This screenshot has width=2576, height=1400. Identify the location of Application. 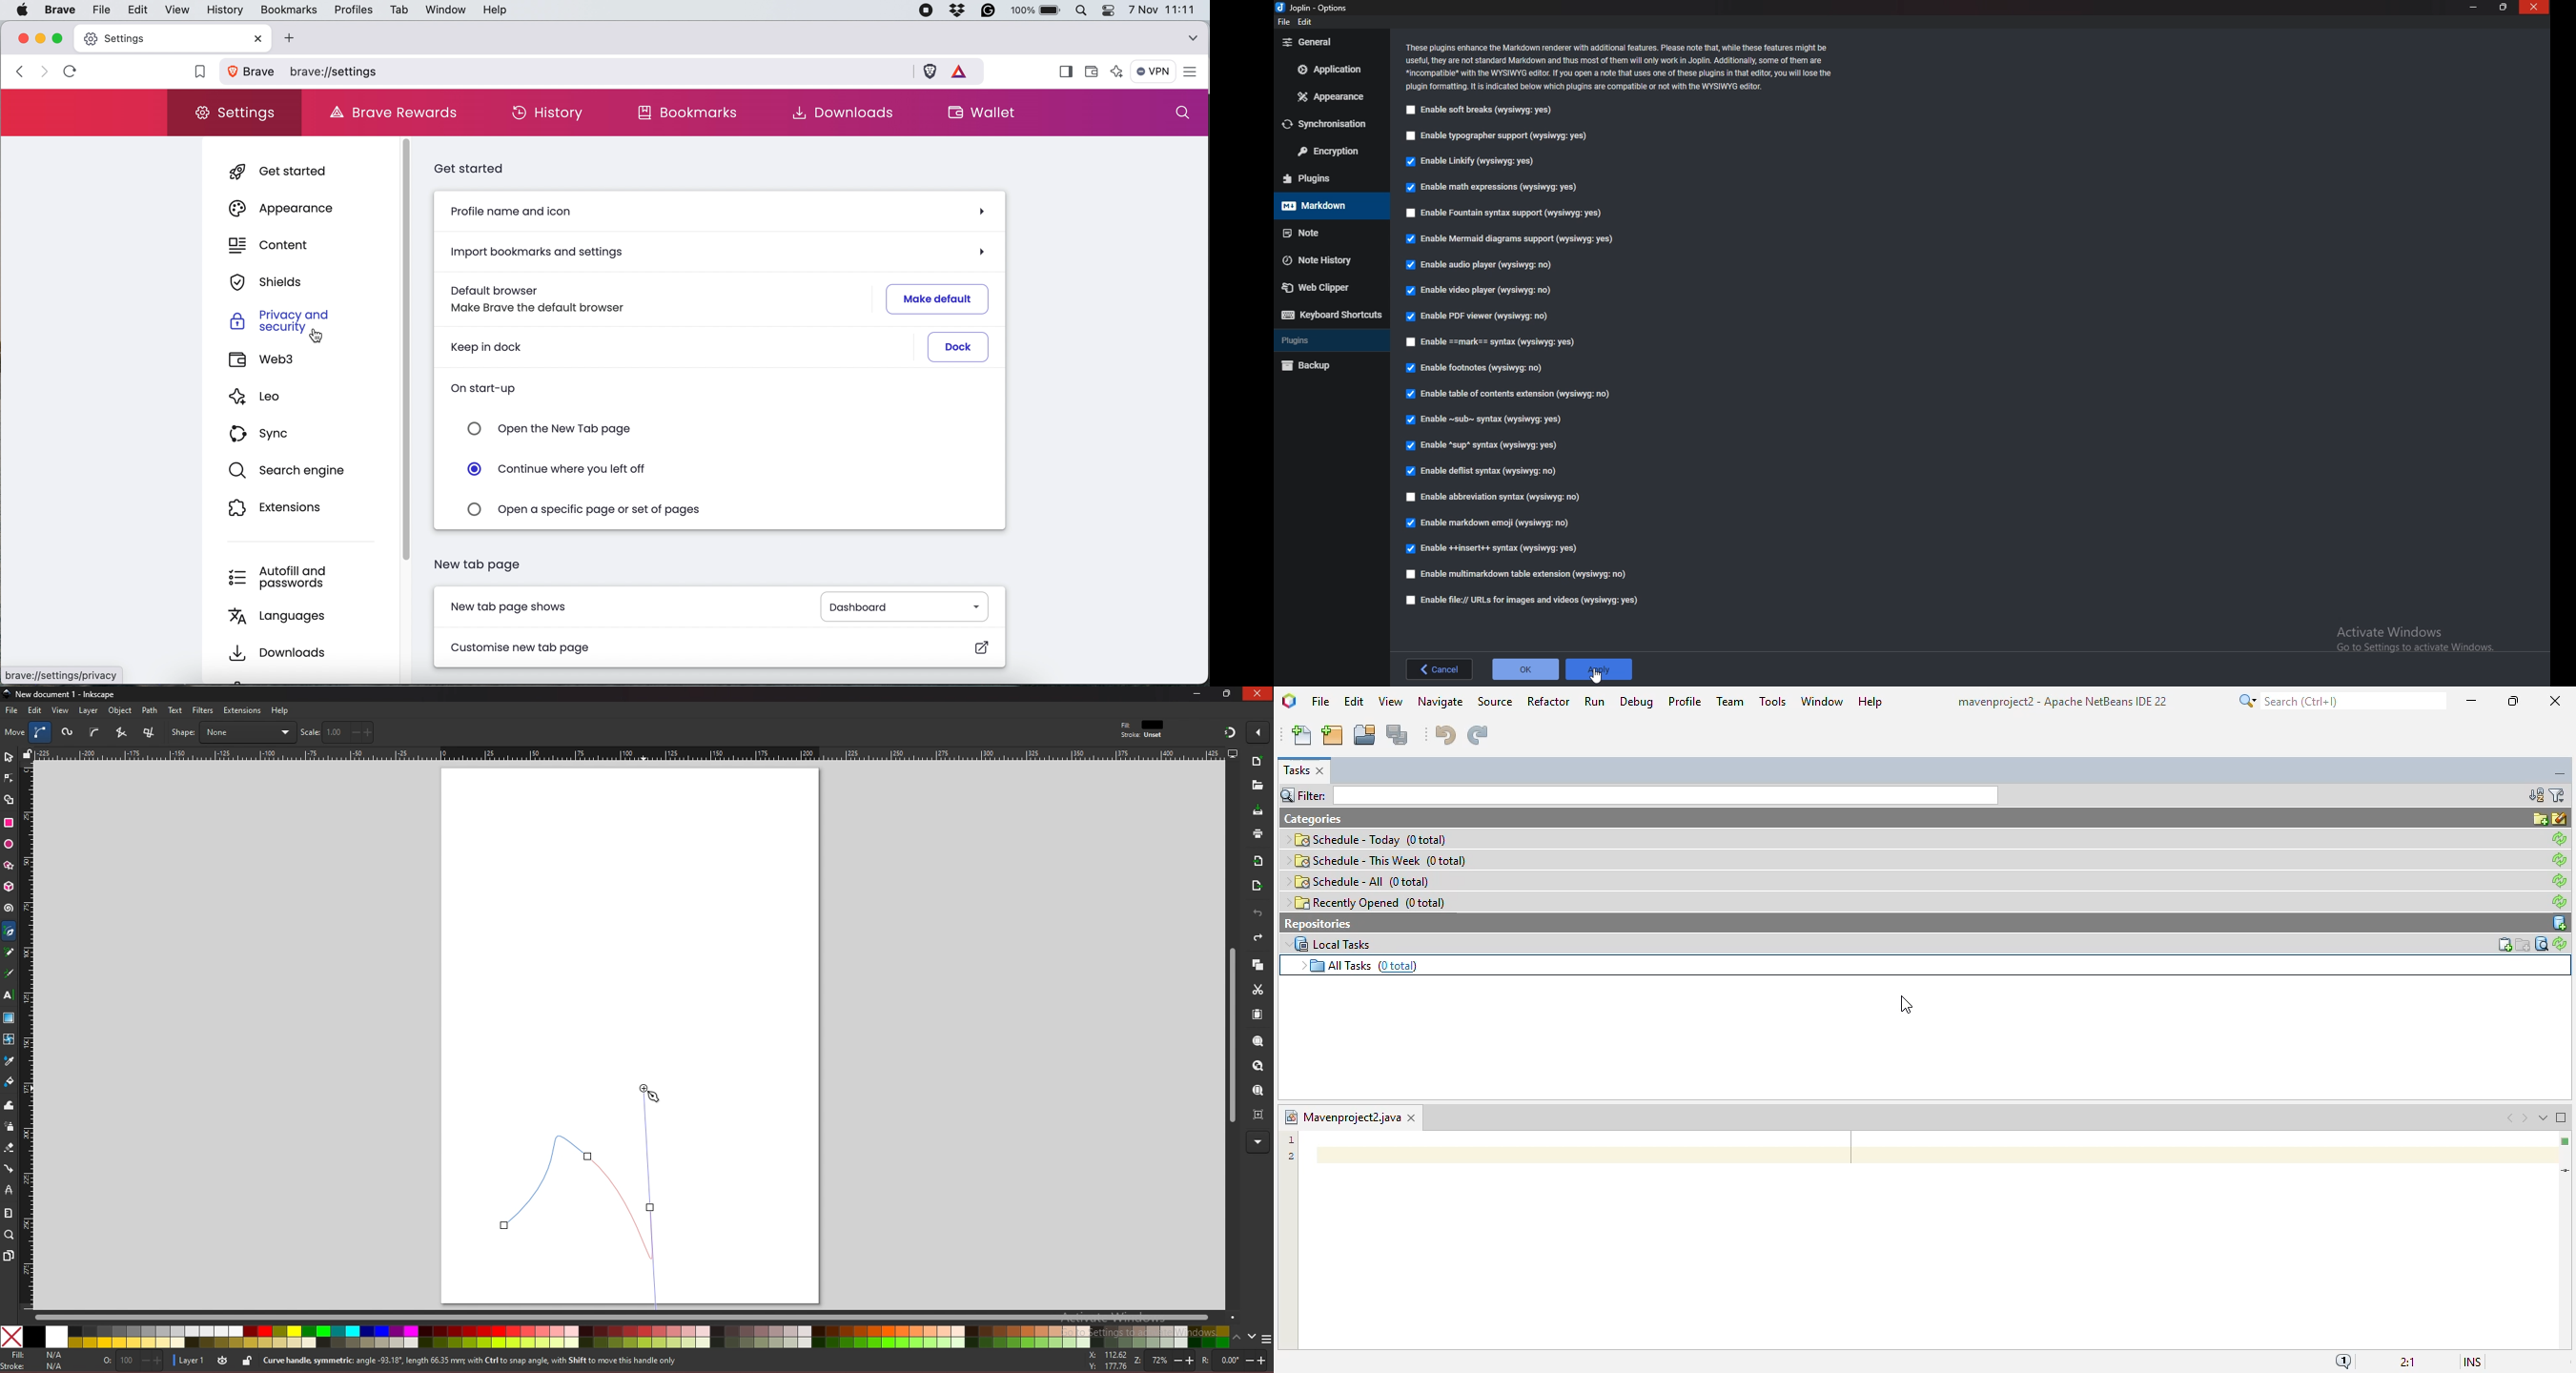
(1329, 71).